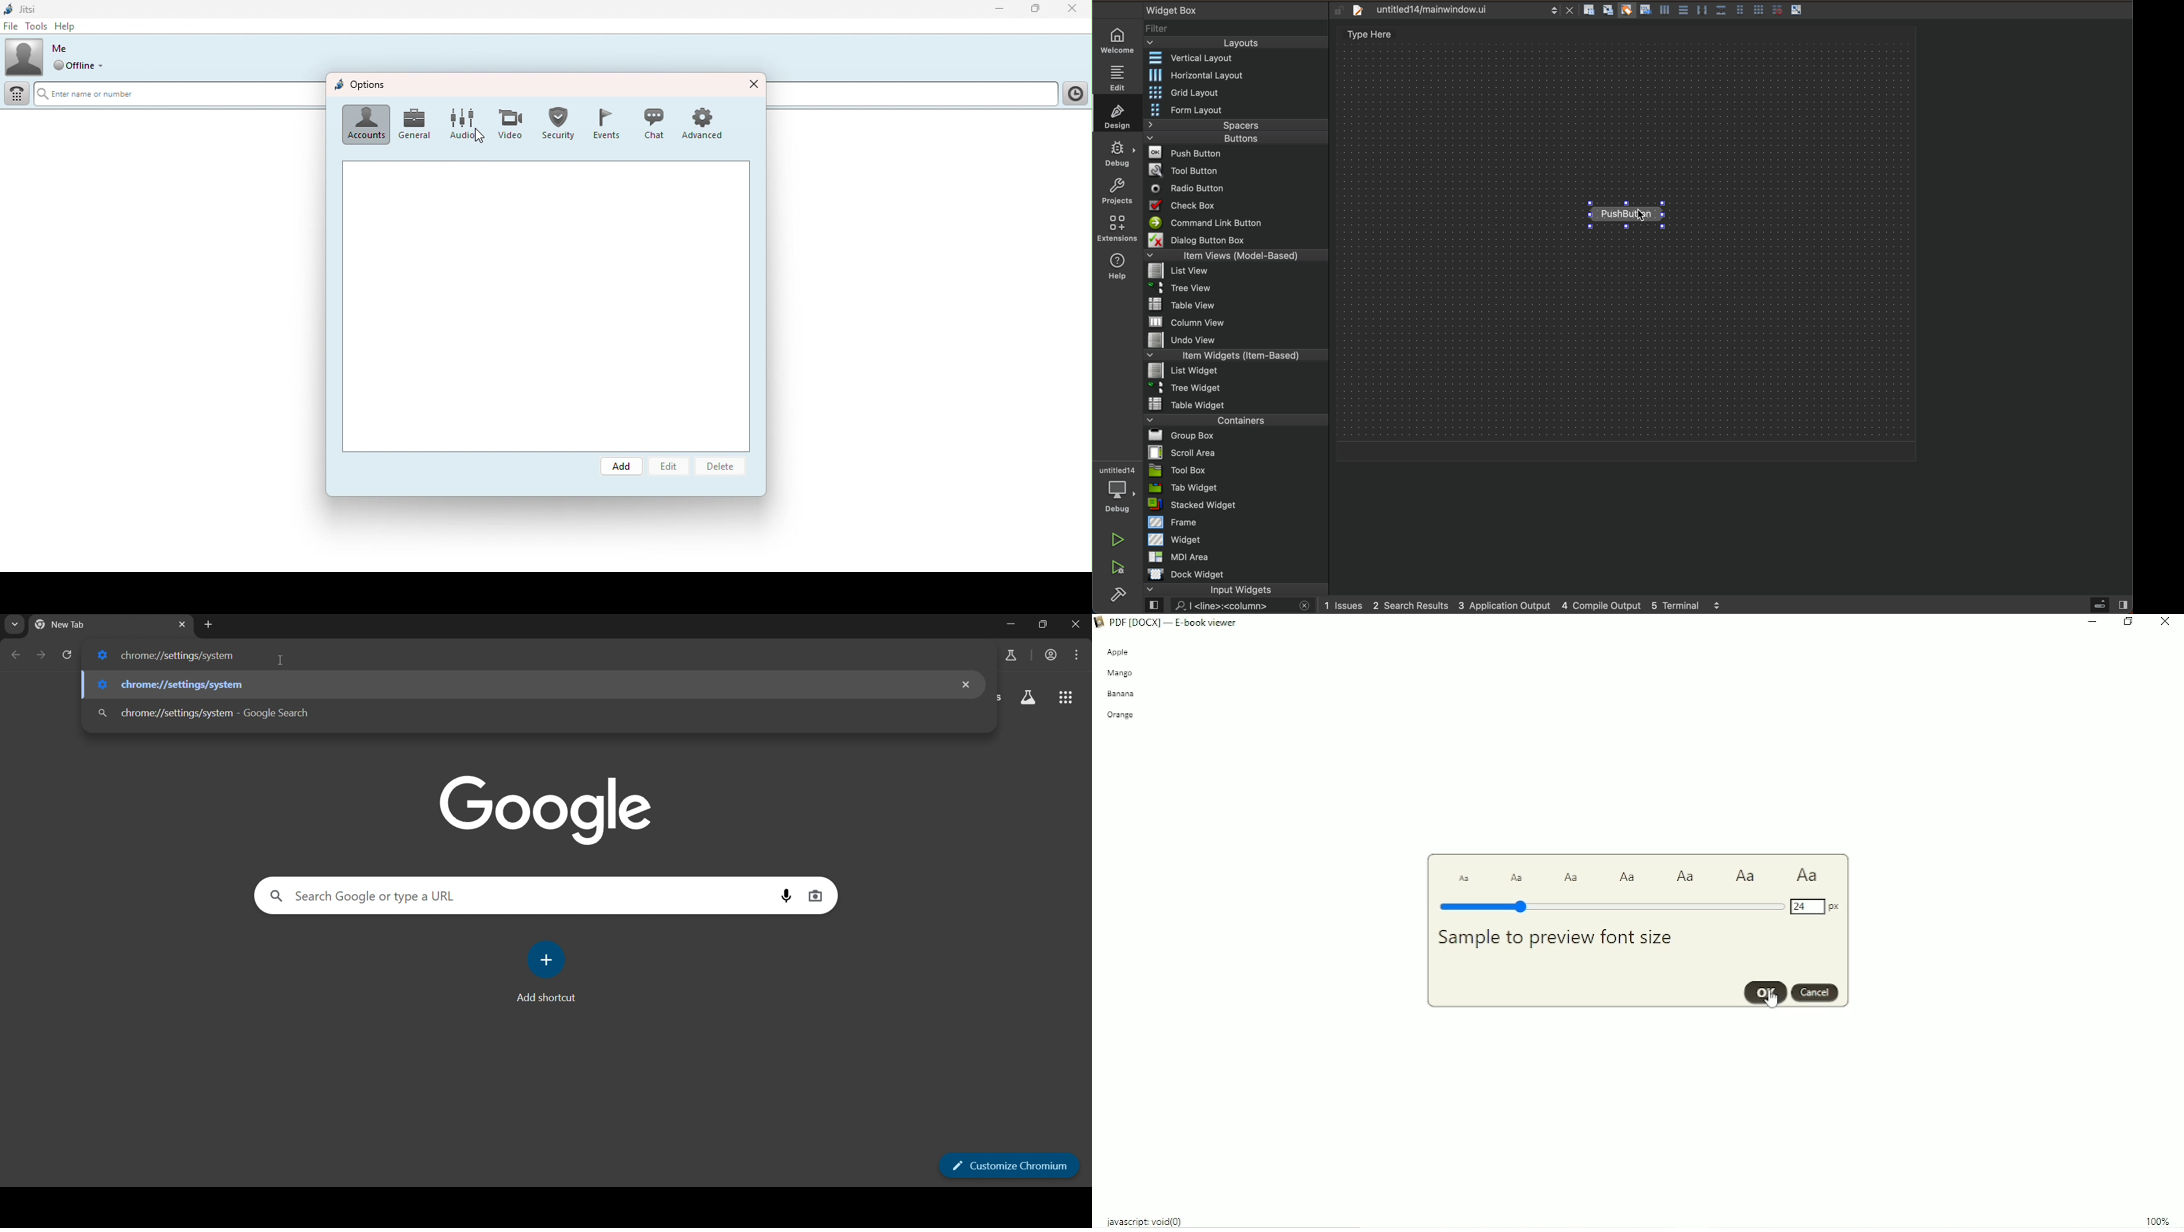 The height and width of the screenshot is (1232, 2184). What do you see at coordinates (1238, 26) in the screenshot?
I see `filter` at bounding box center [1238, 26].